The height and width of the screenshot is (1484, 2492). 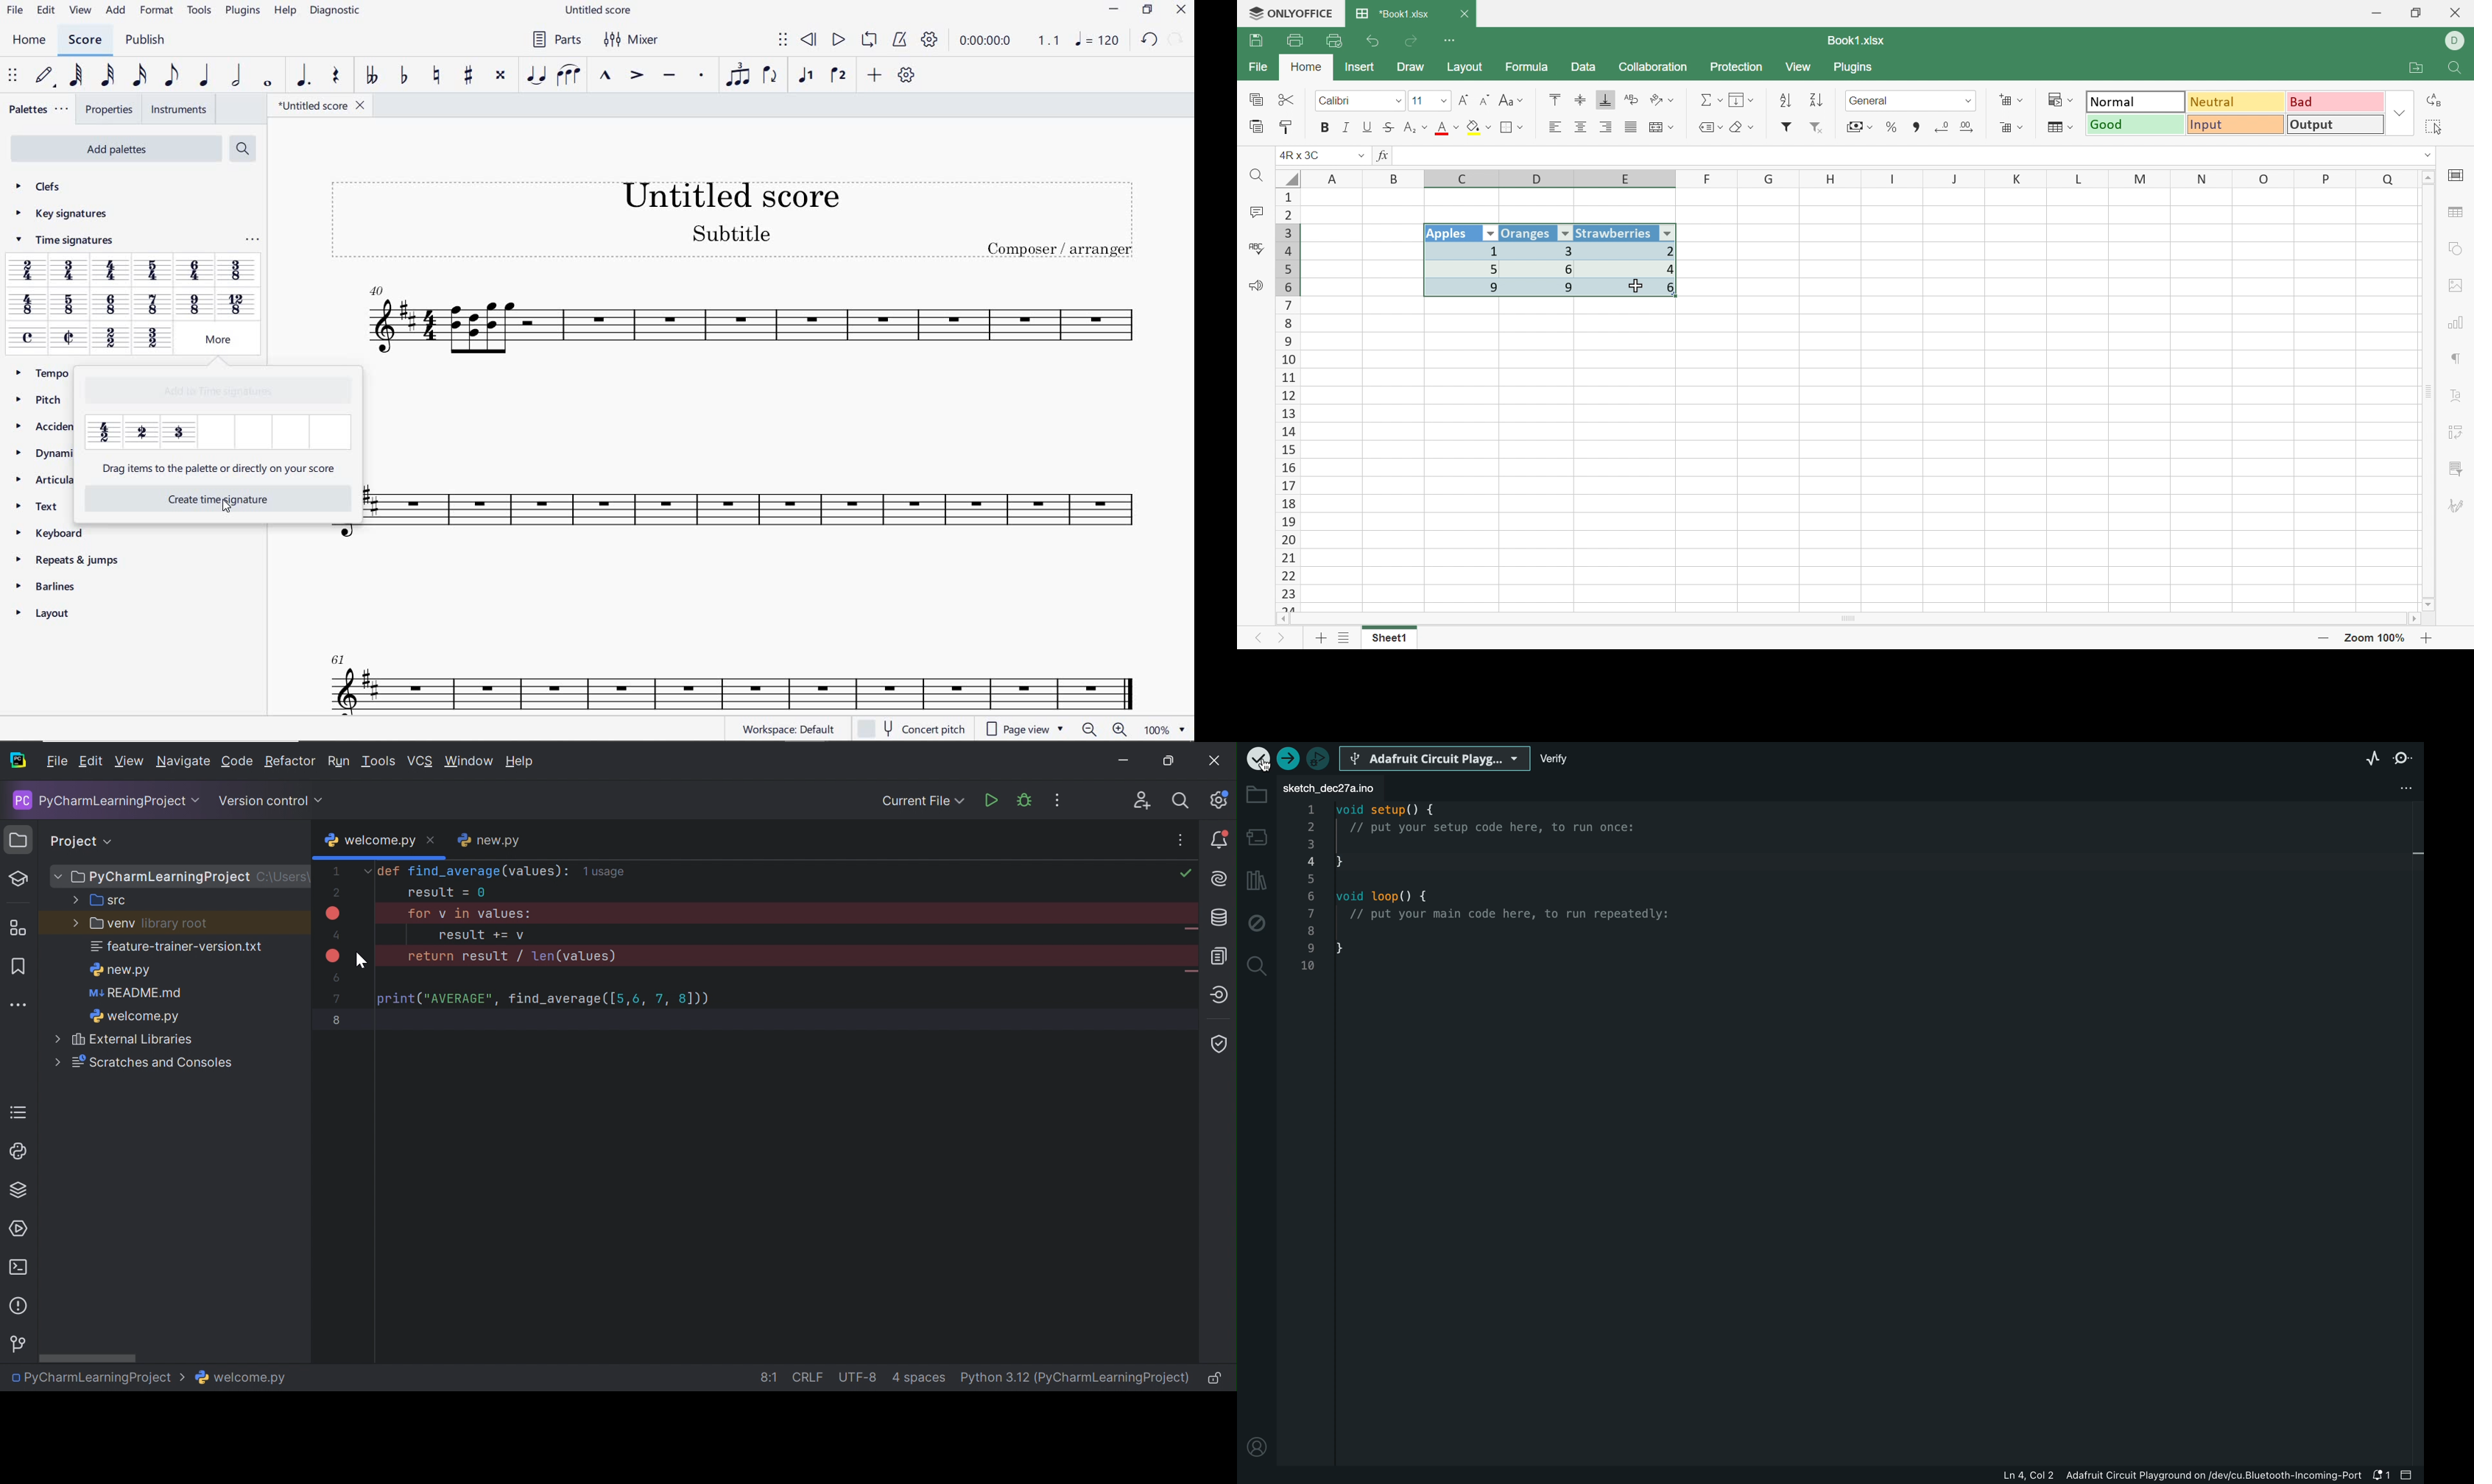 What do you see at coordinates (241, 148) in the screenshot?
I see `SEARCH PALETTES` at bounding box center [241, 148].